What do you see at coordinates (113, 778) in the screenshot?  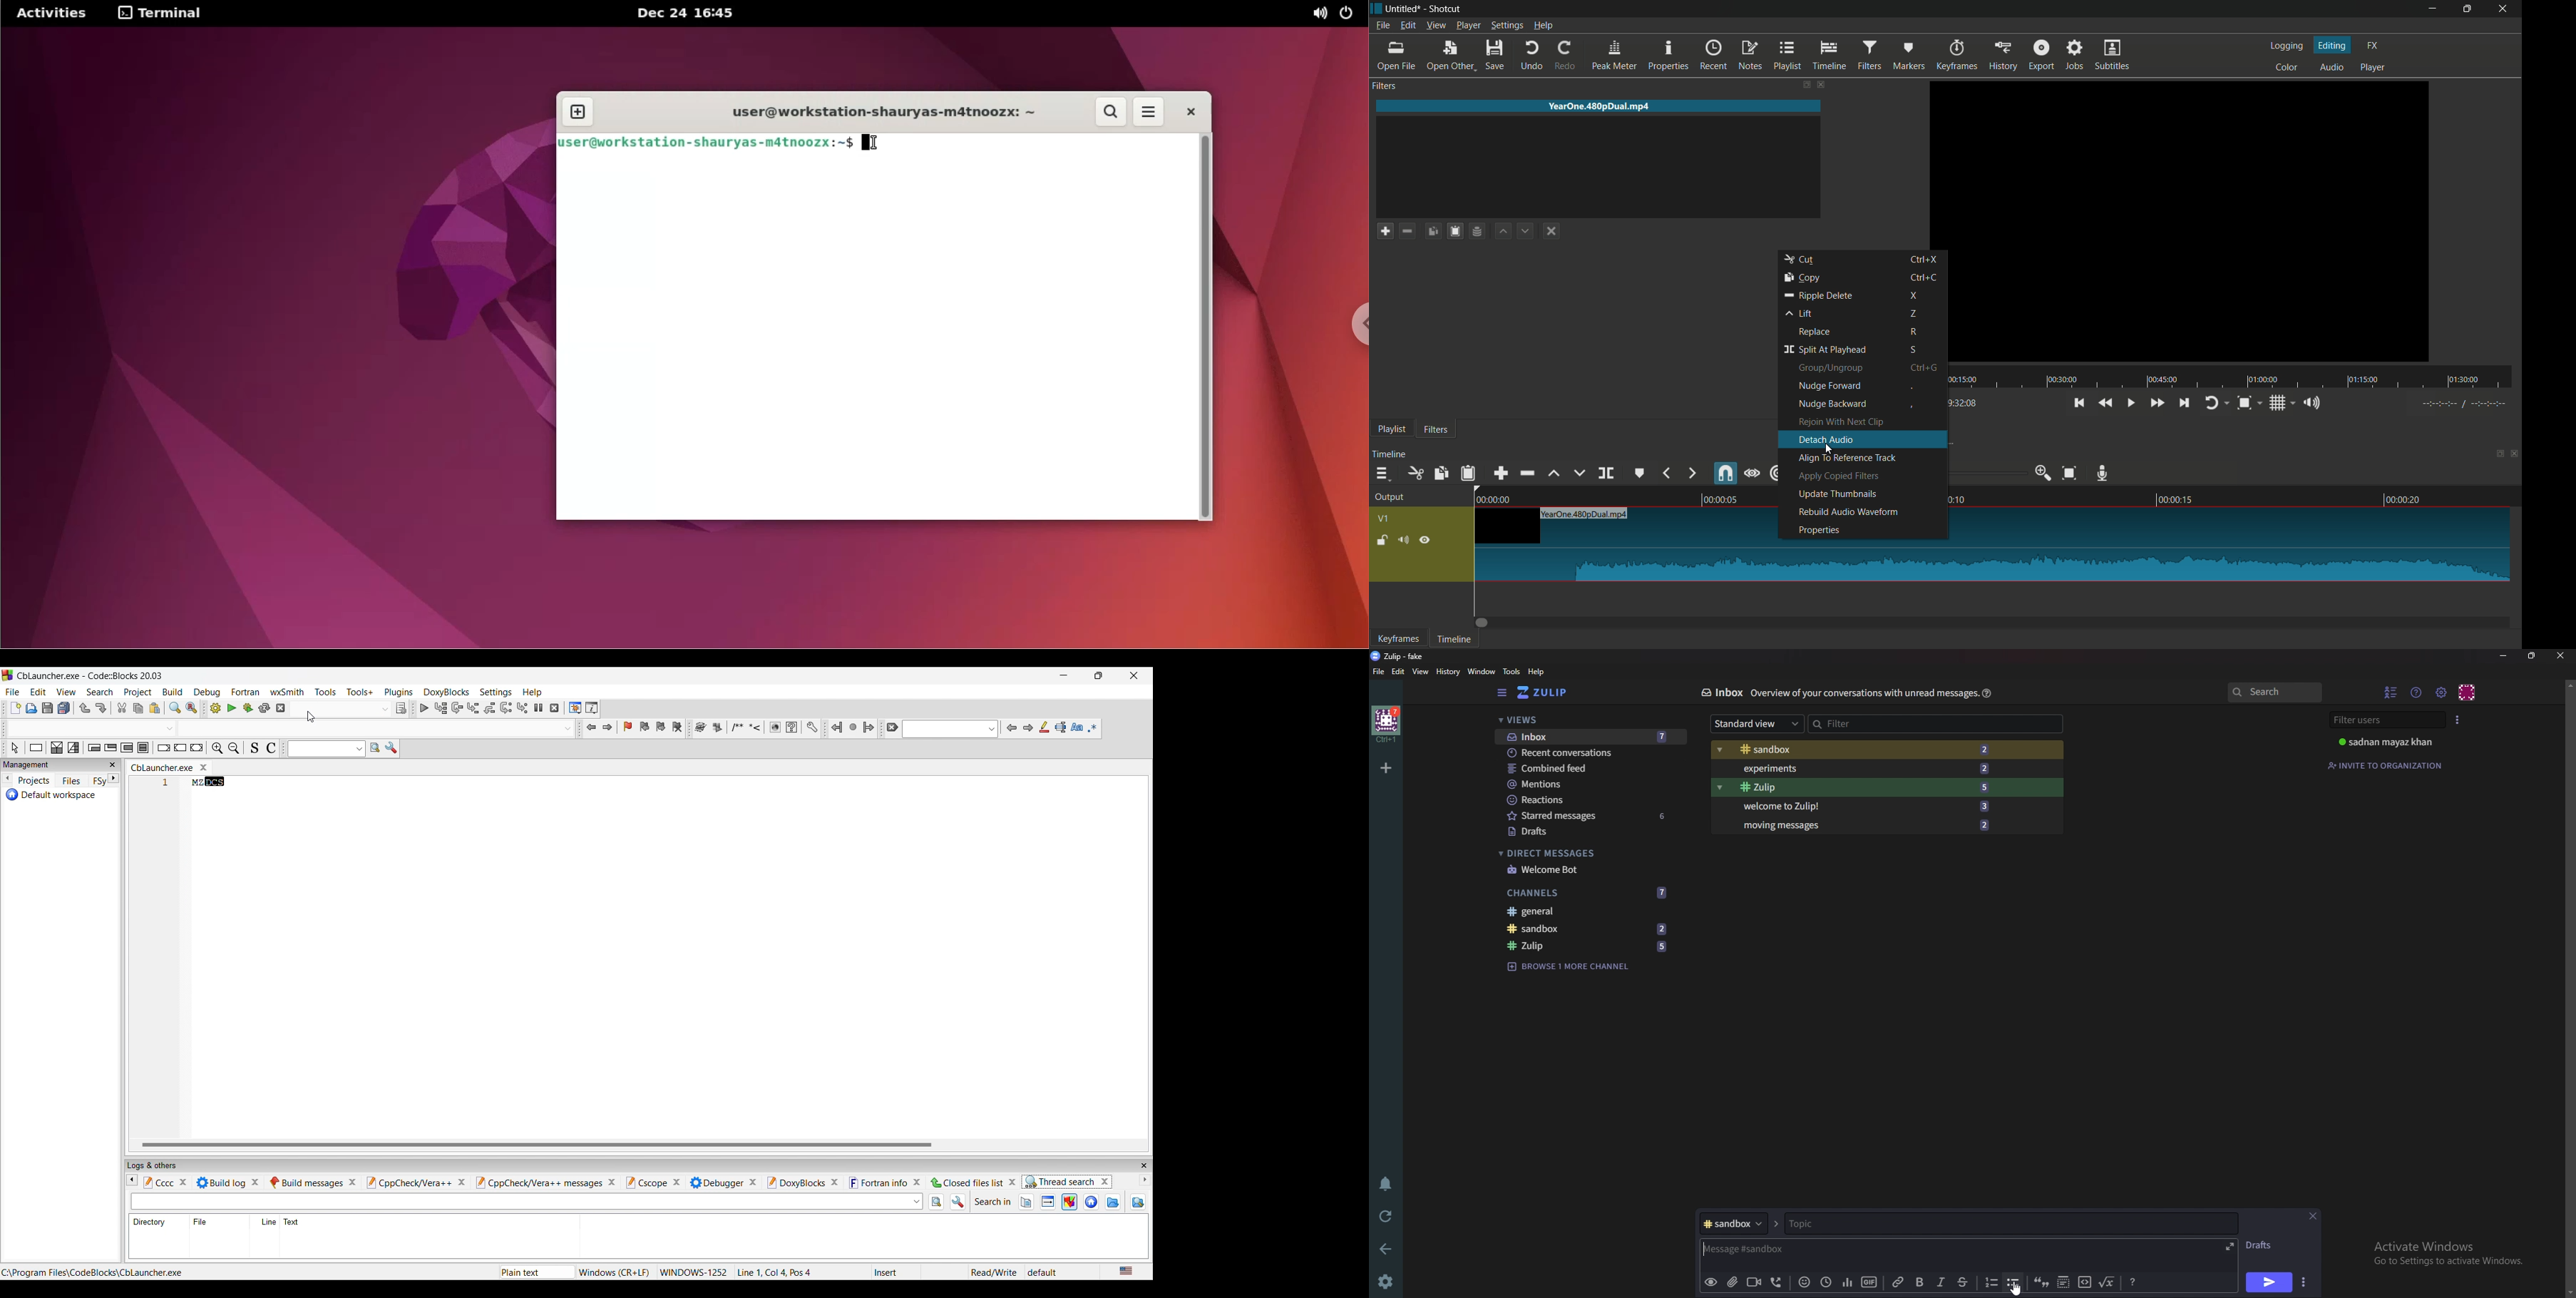 I see `Go to next` at bounding box center [113, 778].